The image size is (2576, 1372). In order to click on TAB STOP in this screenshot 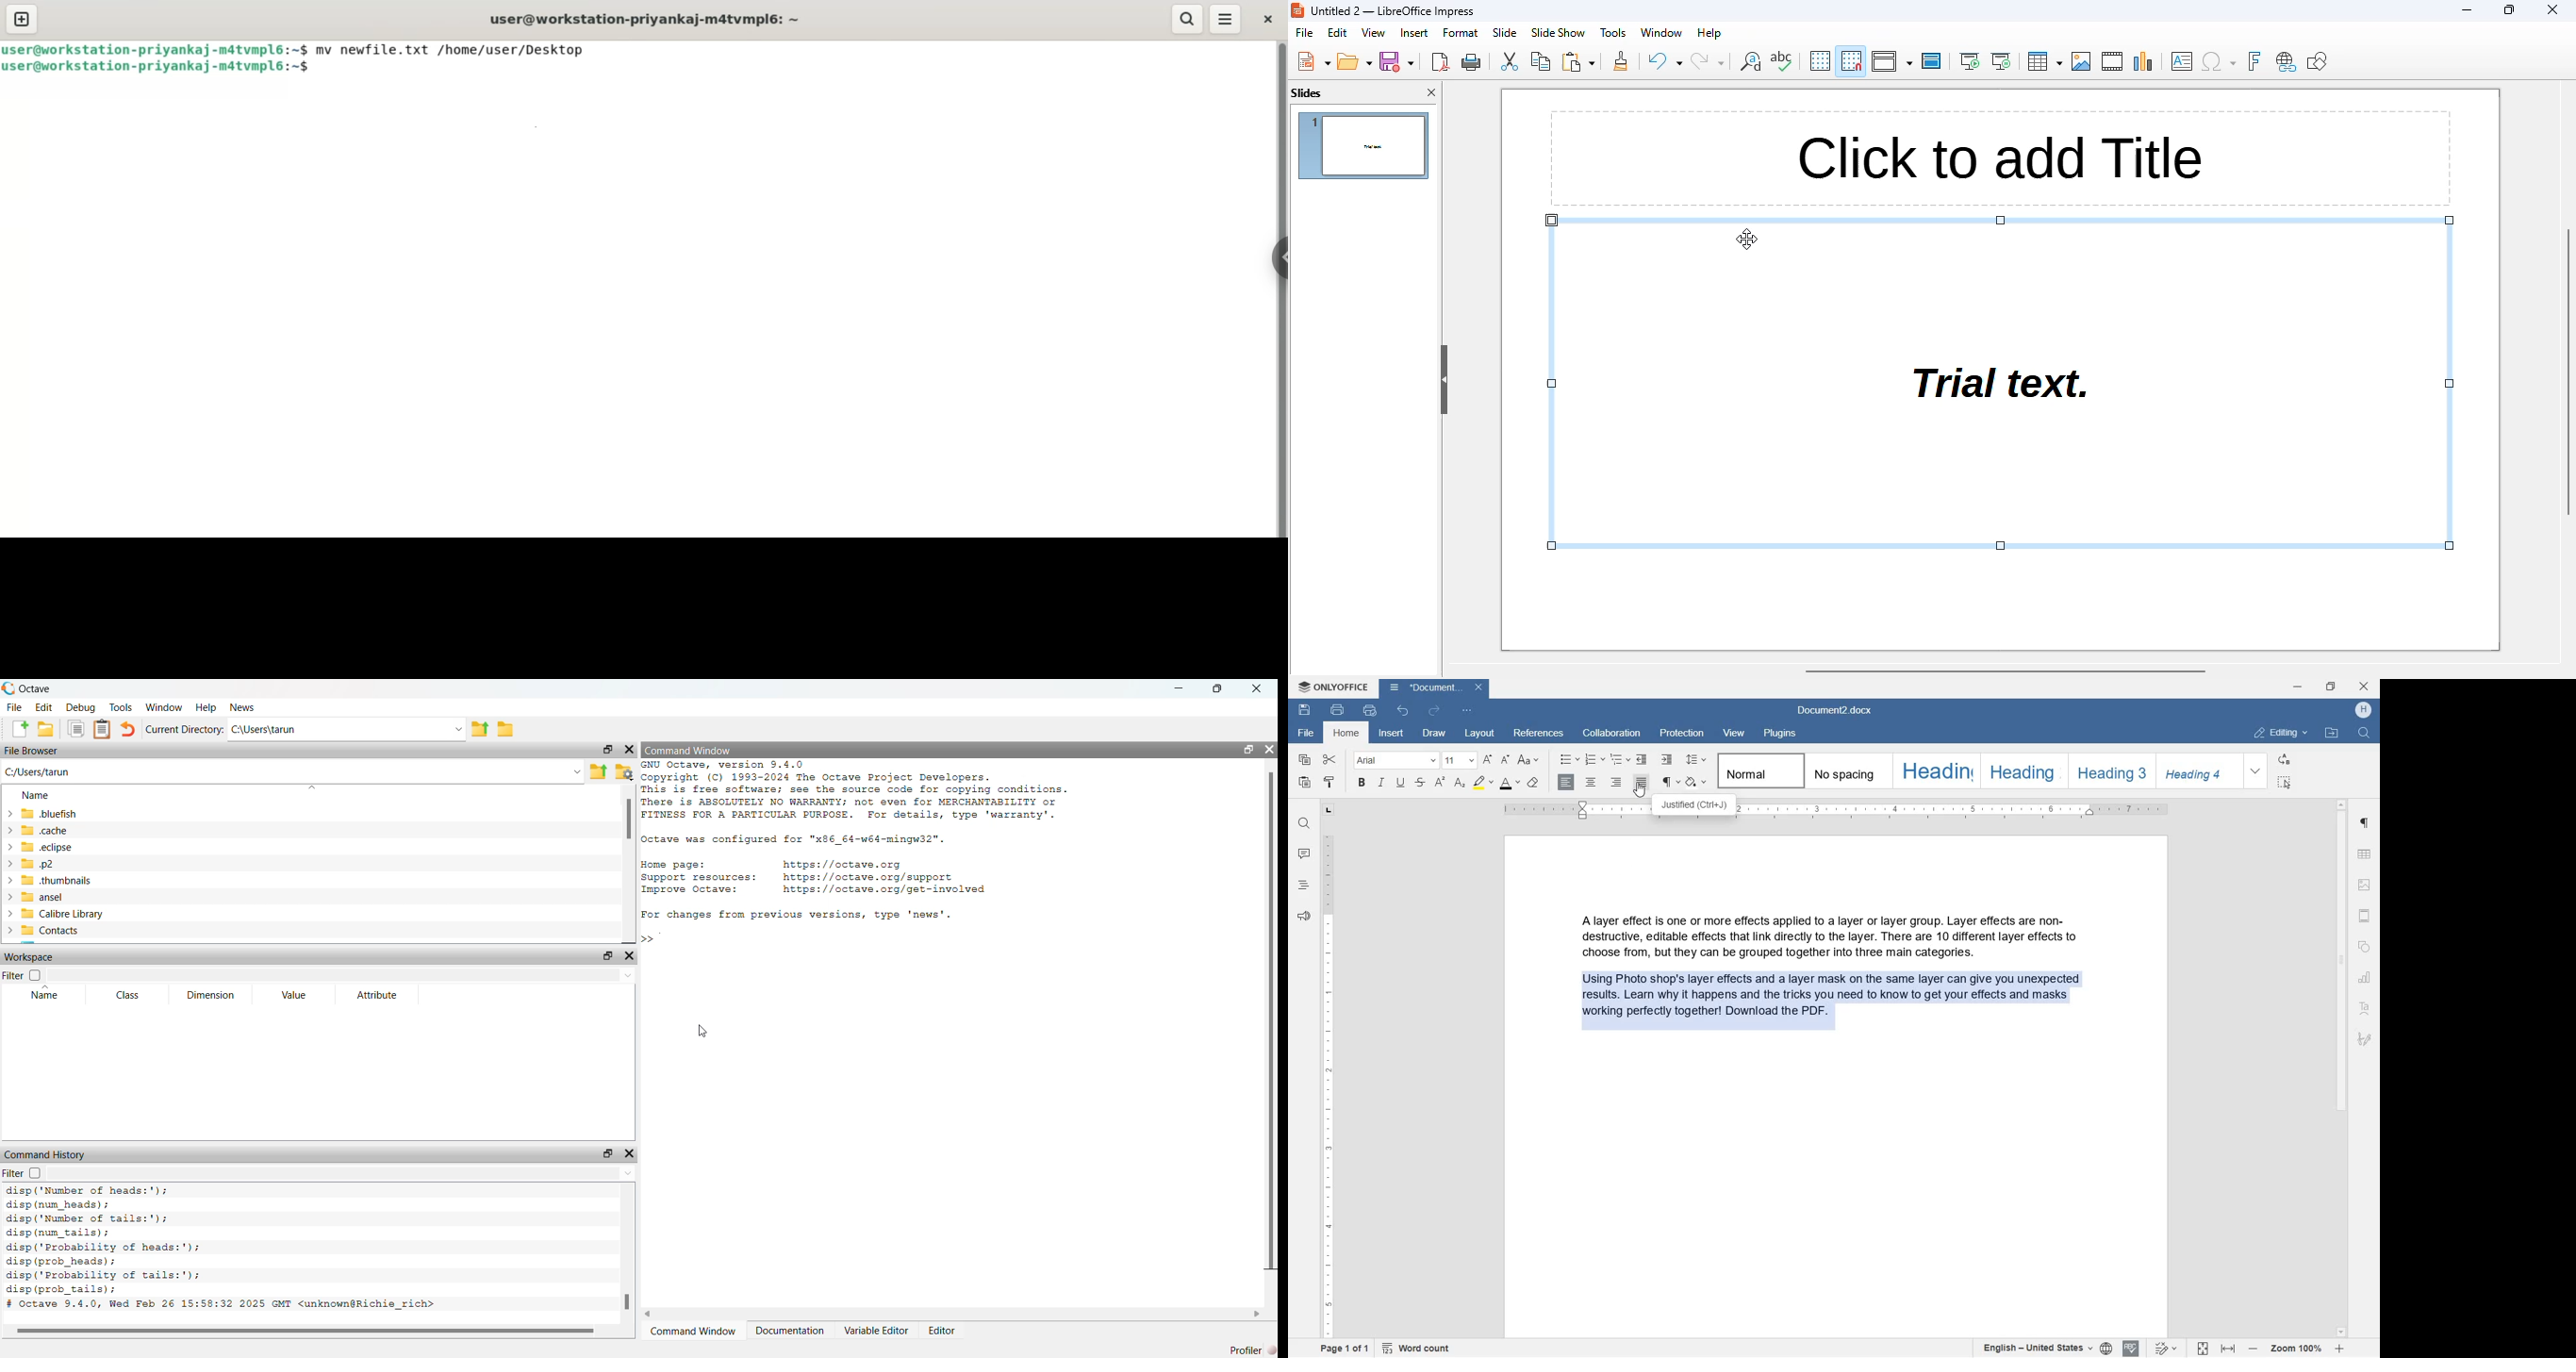, I will do `click(1328, 810)`.